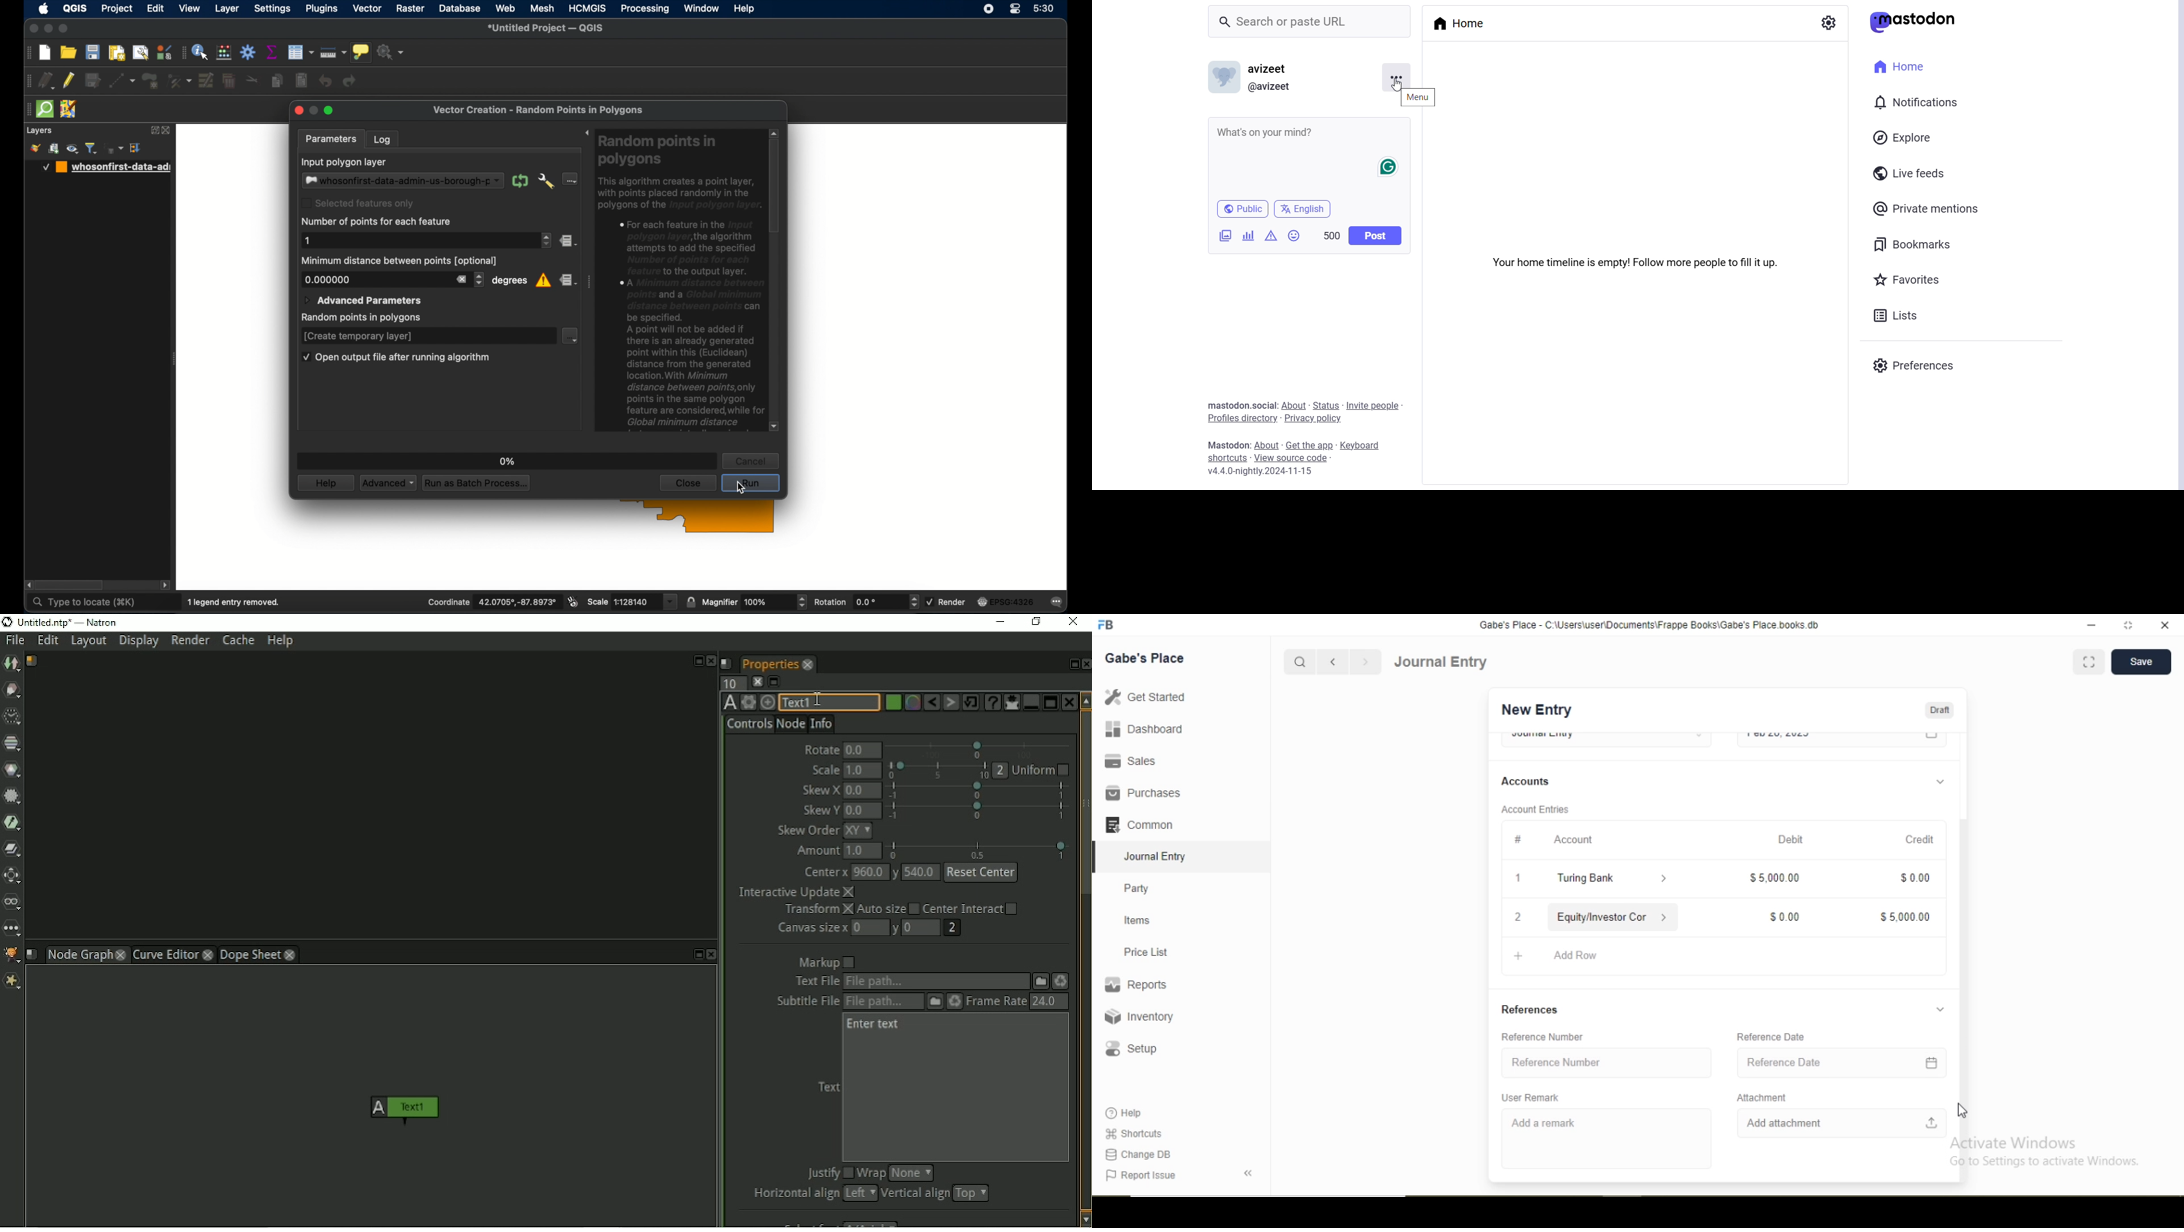 The height and width of the screenshot is (1232, 2184). Describe the element at coordinates (1914, 877) in the screenshot. I see `$0.00` at that location.